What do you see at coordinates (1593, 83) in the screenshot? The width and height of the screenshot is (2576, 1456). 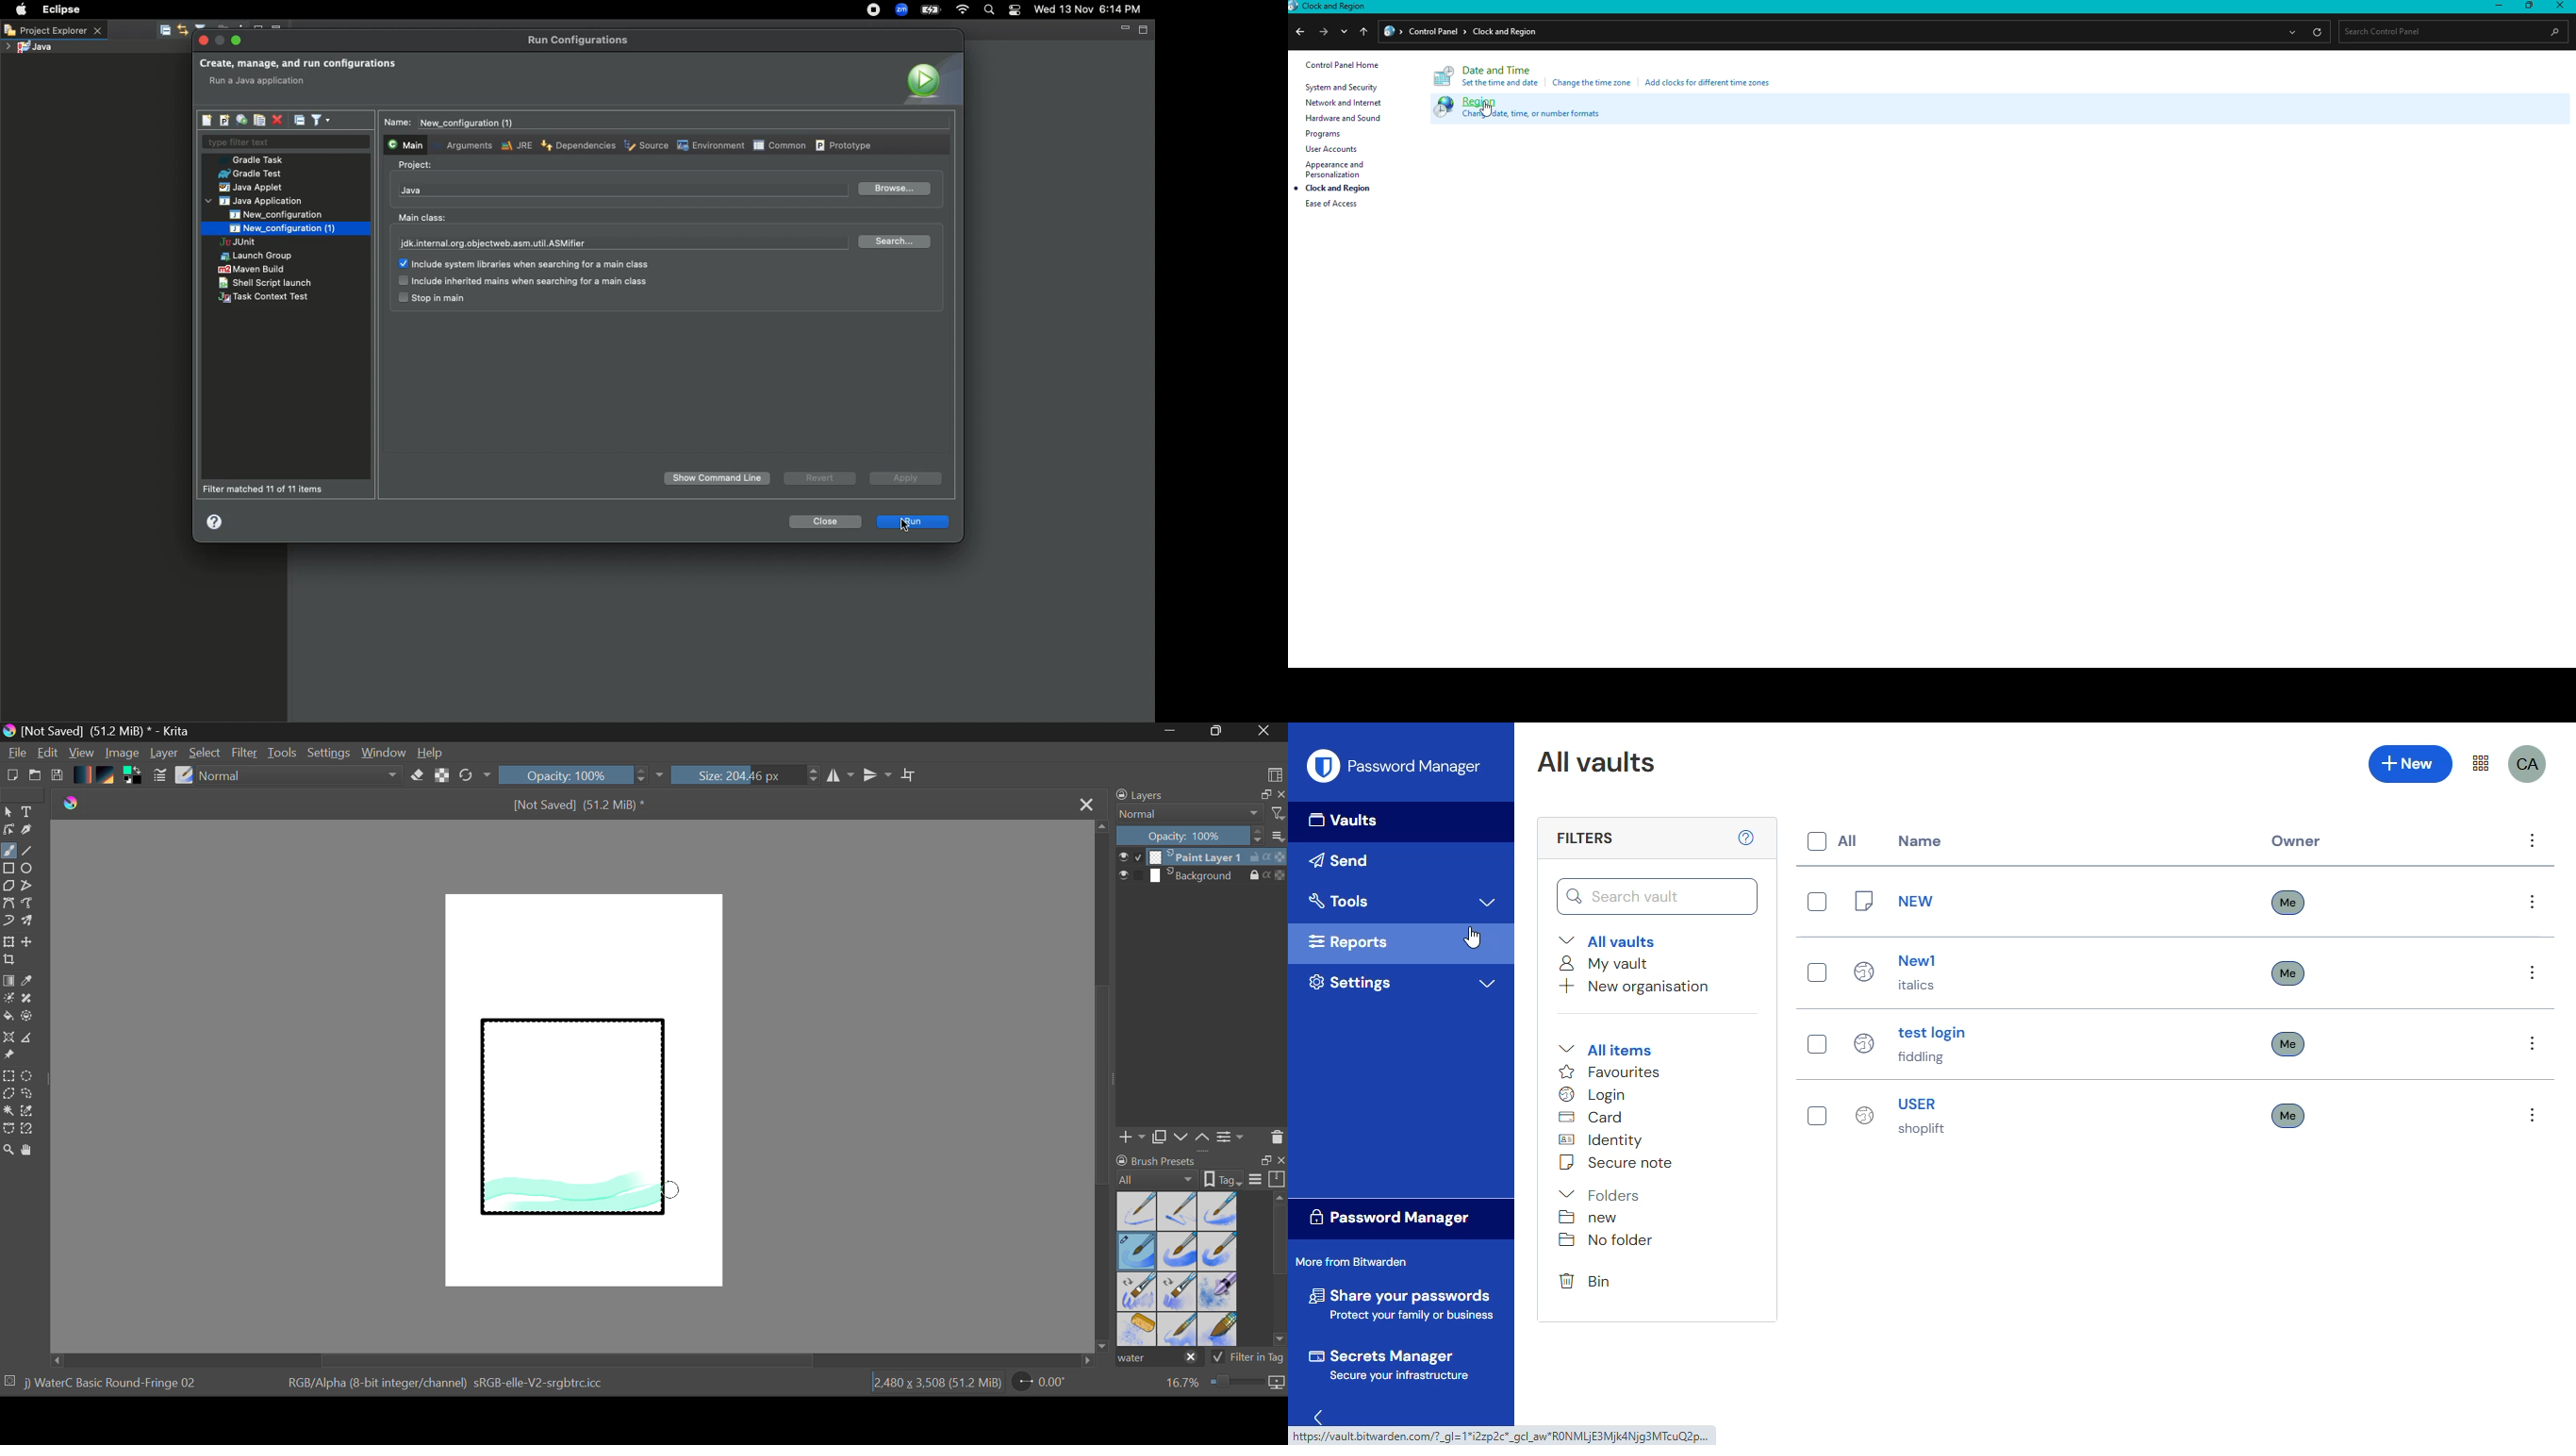 I see `Change time zone` at bounding box center [1593, 83].